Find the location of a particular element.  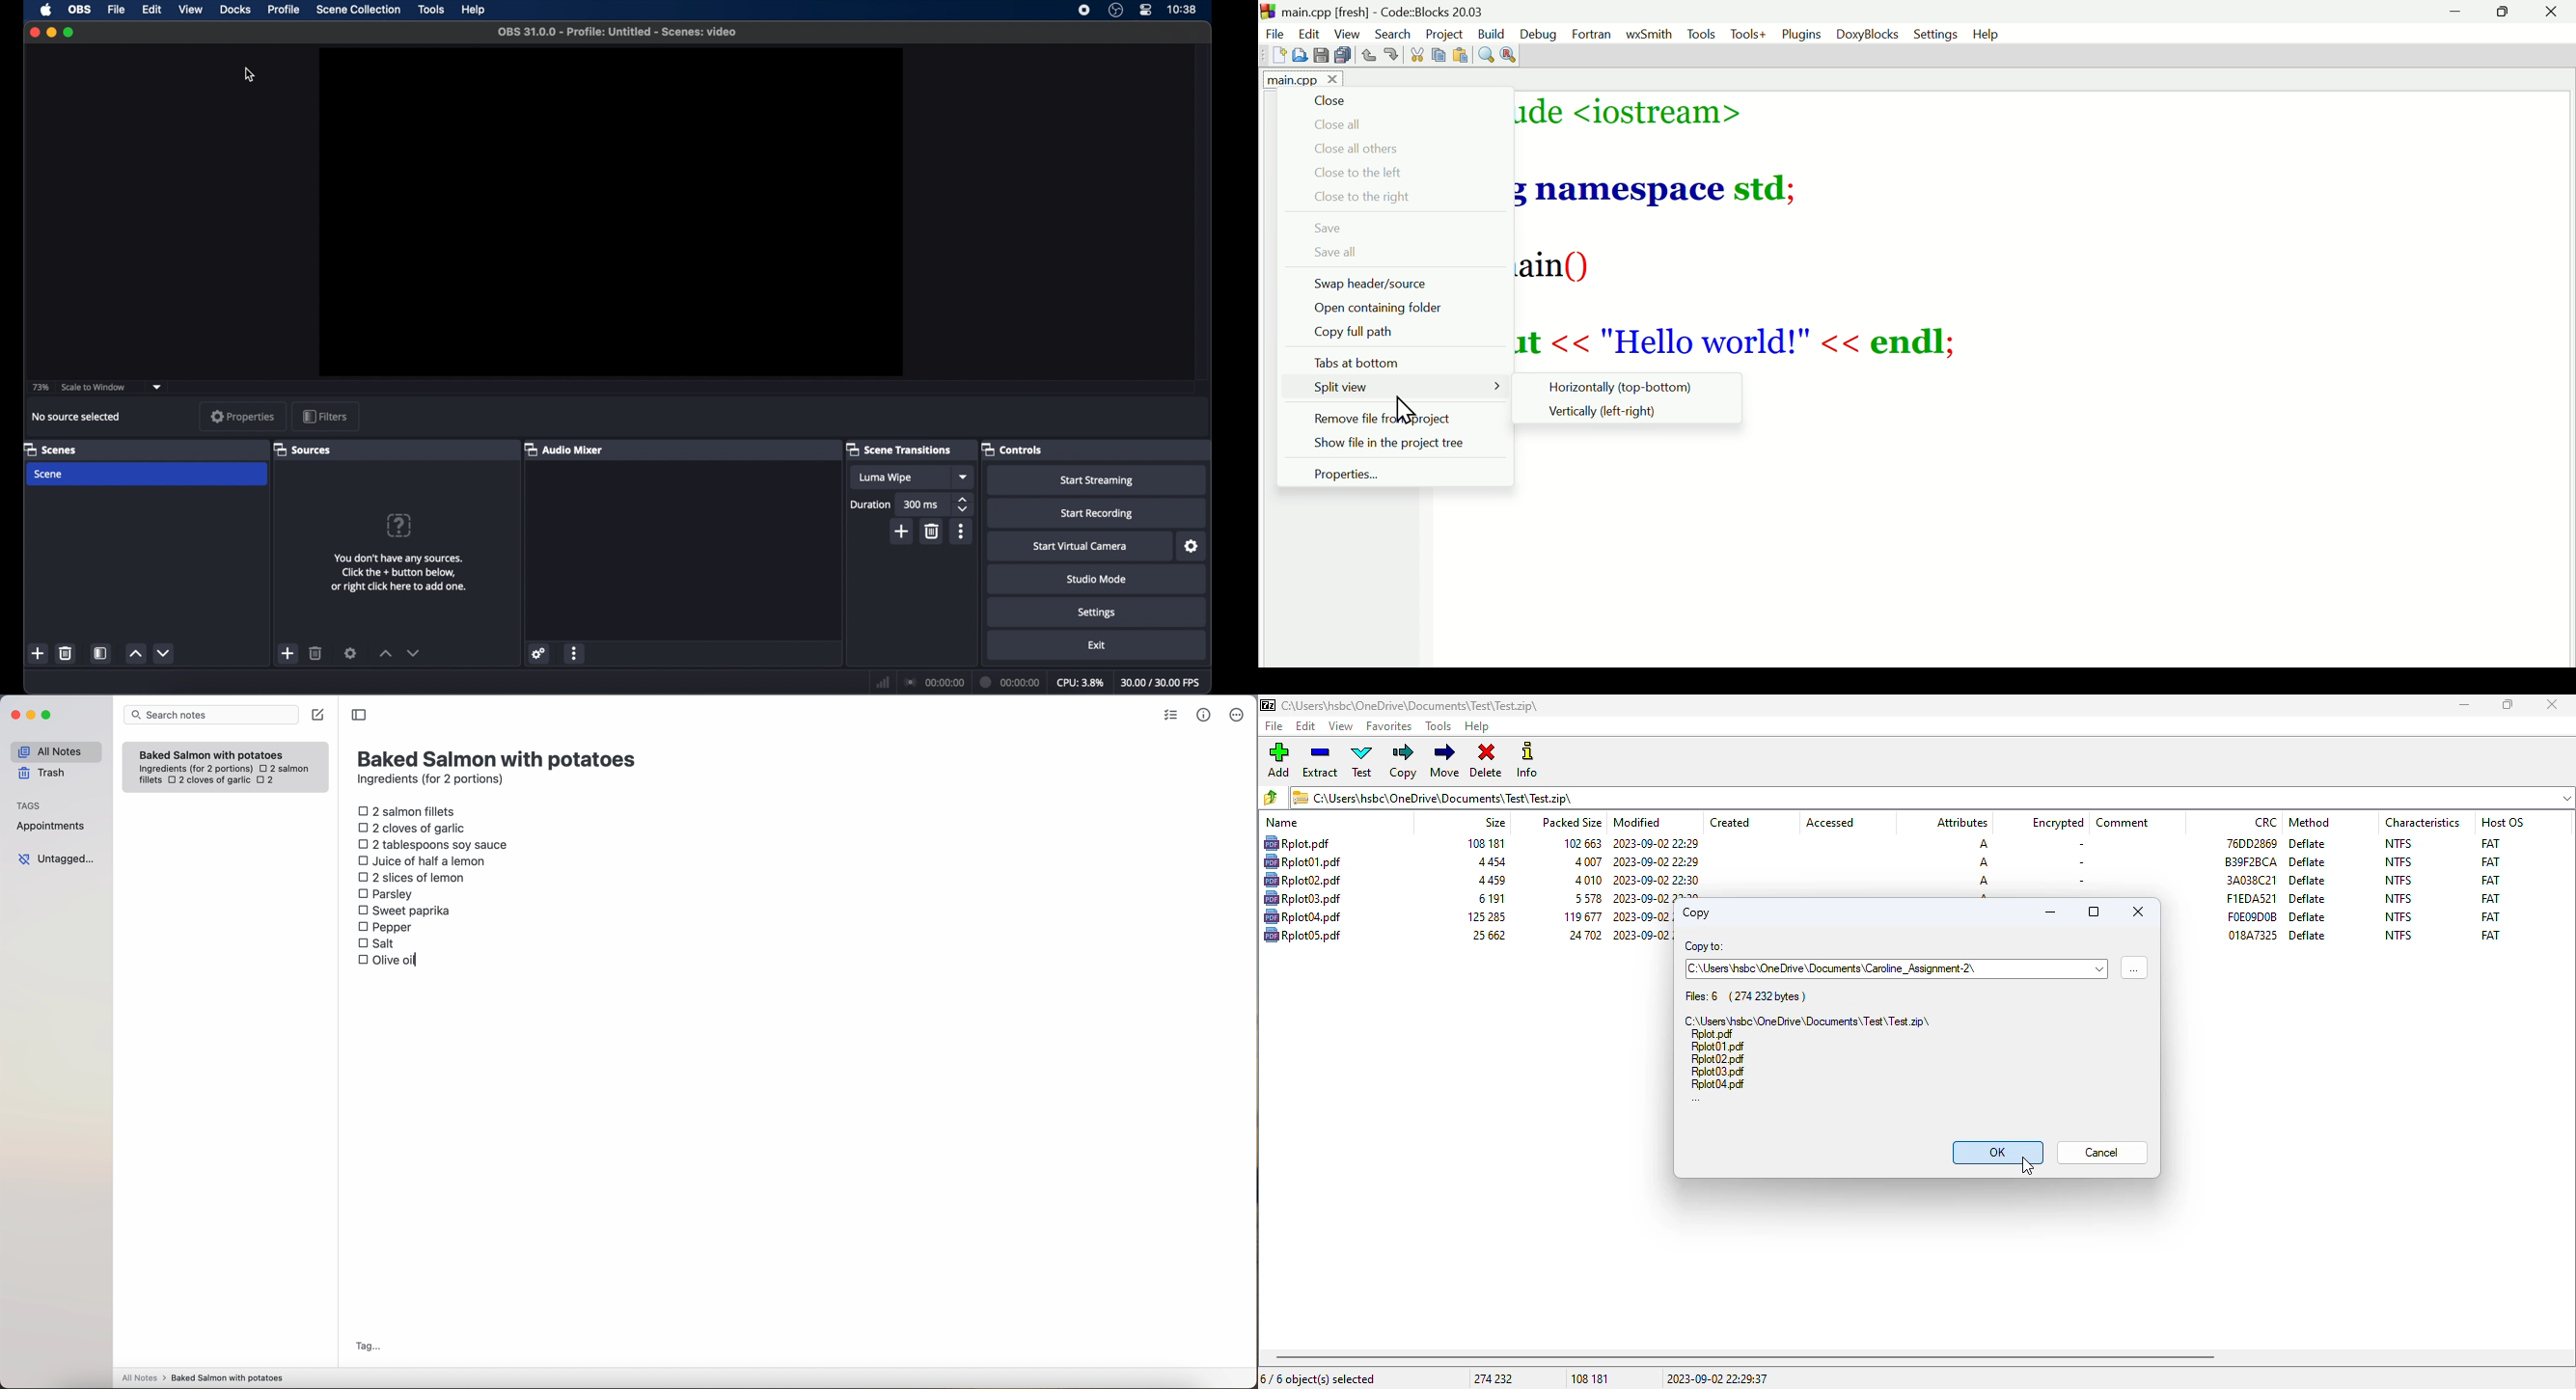

preview is located at coordinates (614, 211).